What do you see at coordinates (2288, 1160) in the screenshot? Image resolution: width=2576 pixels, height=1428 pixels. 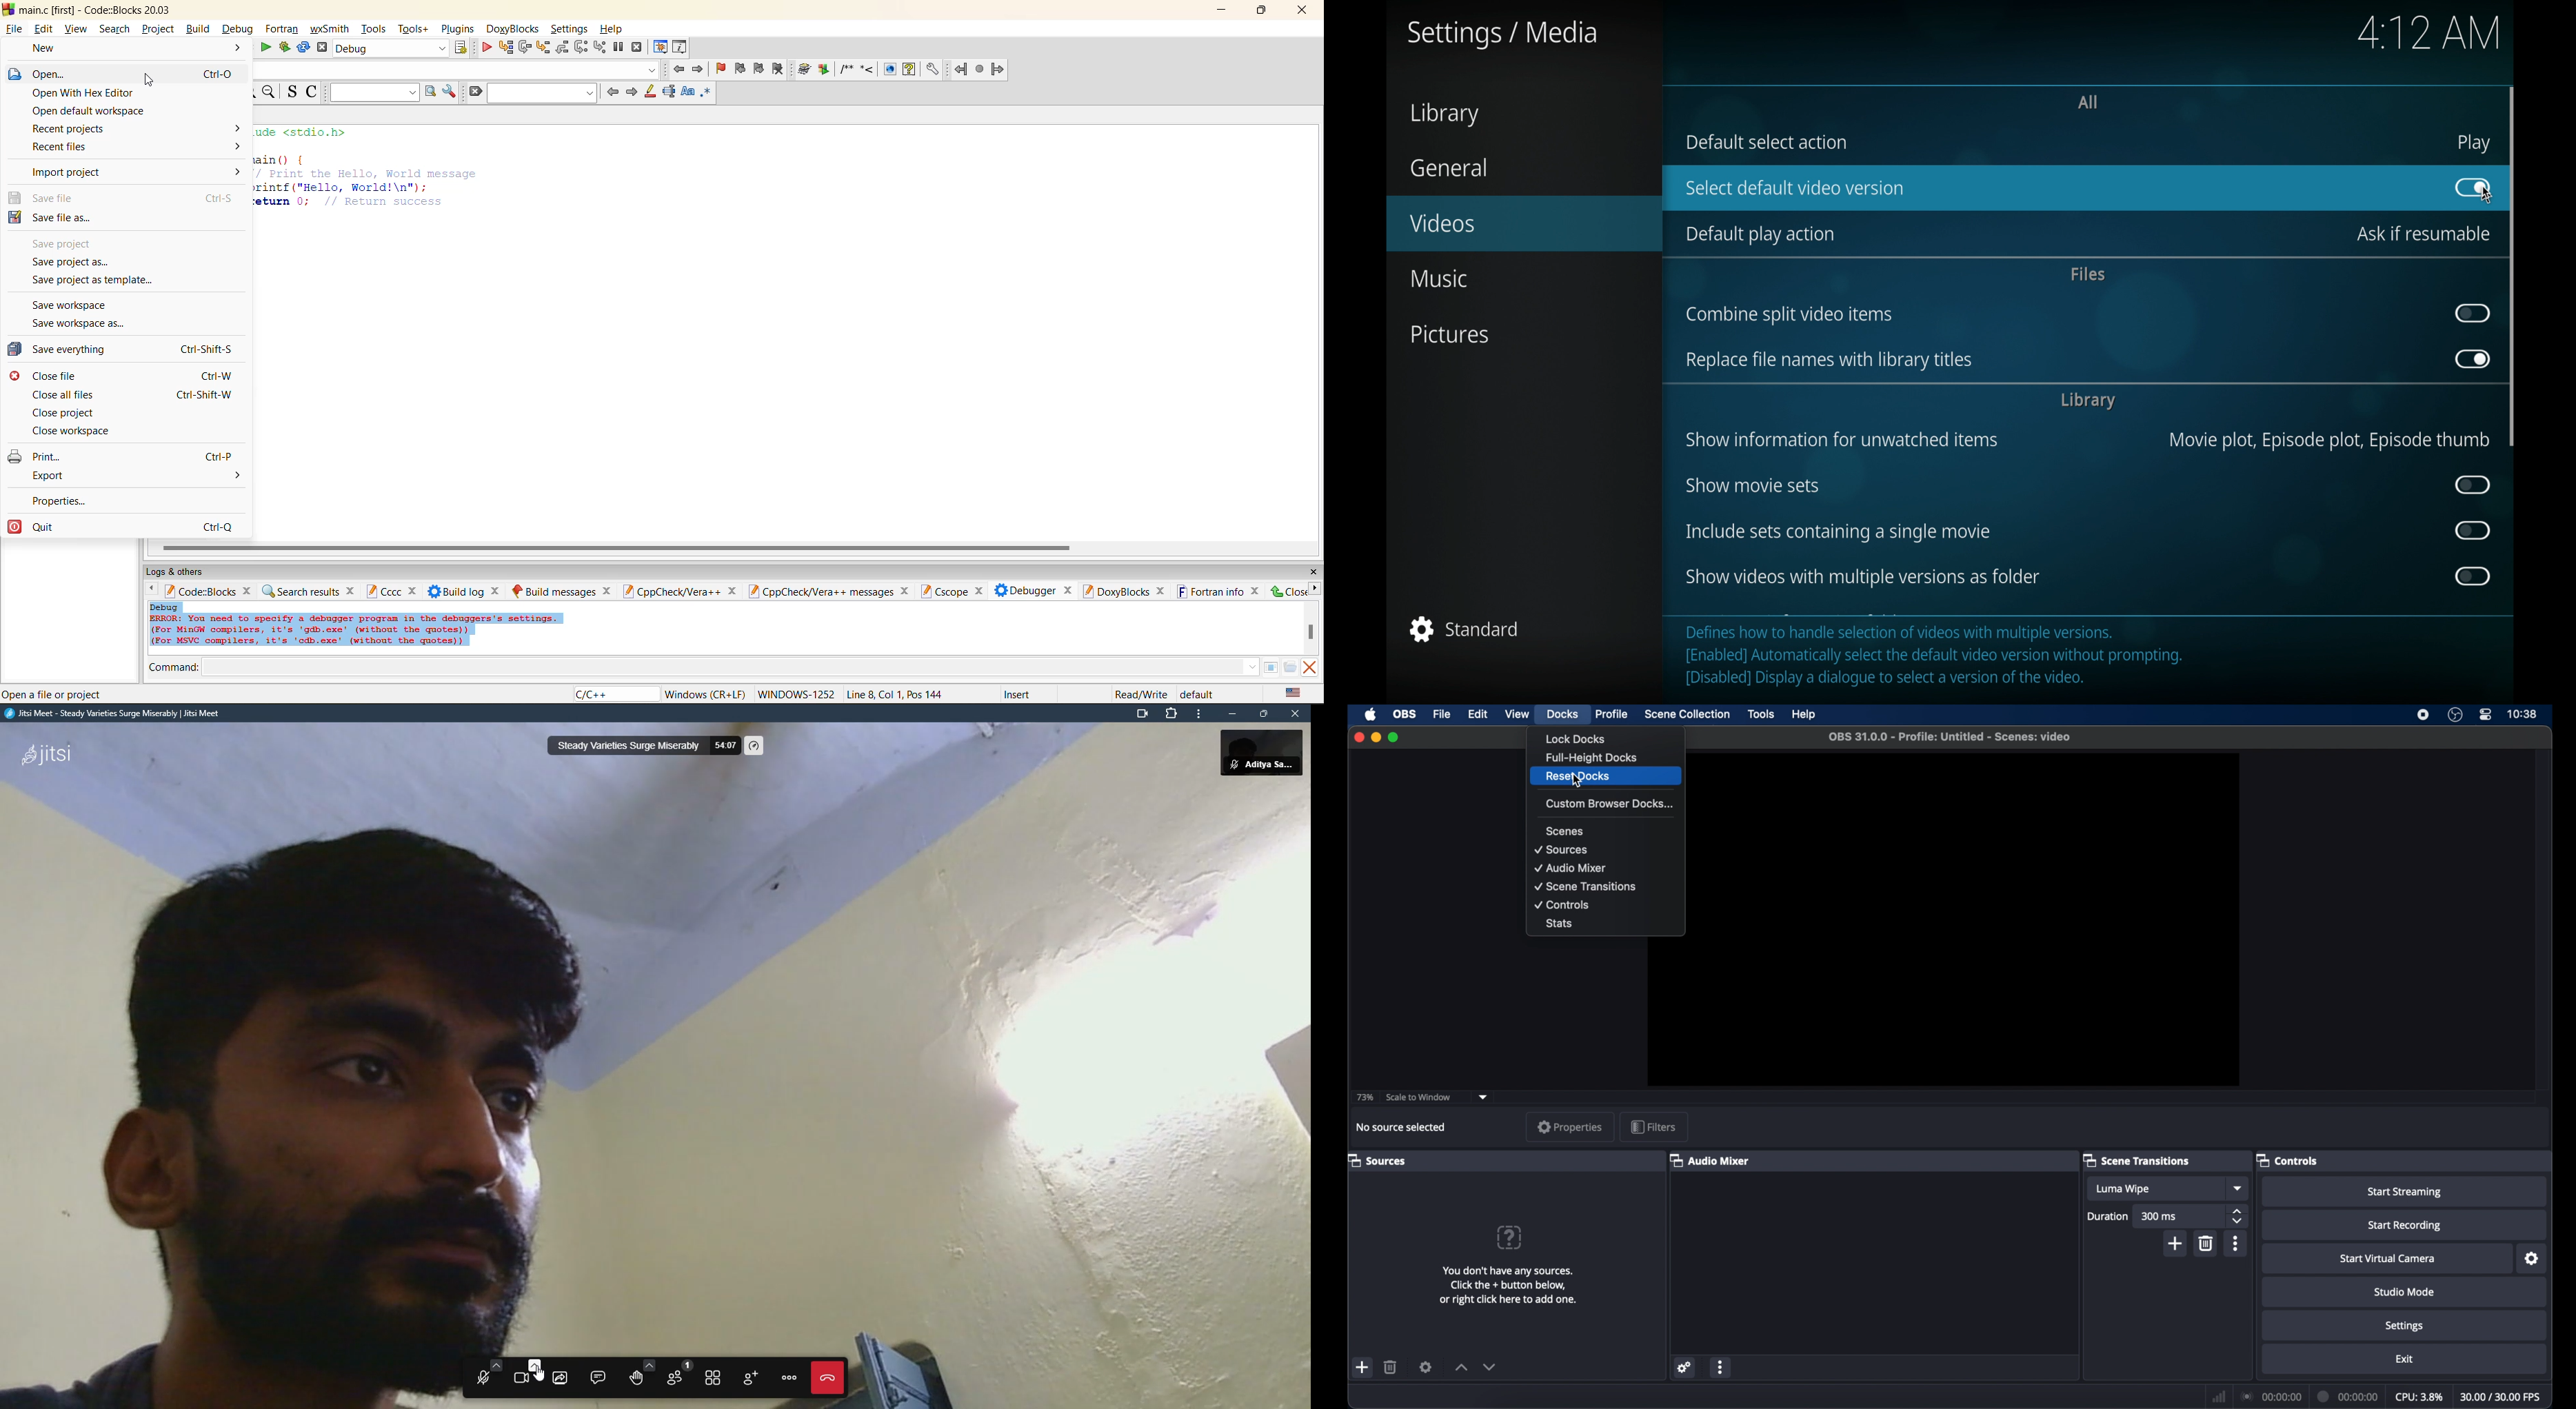 I see `controls` at bounding box center [2288, 1160].